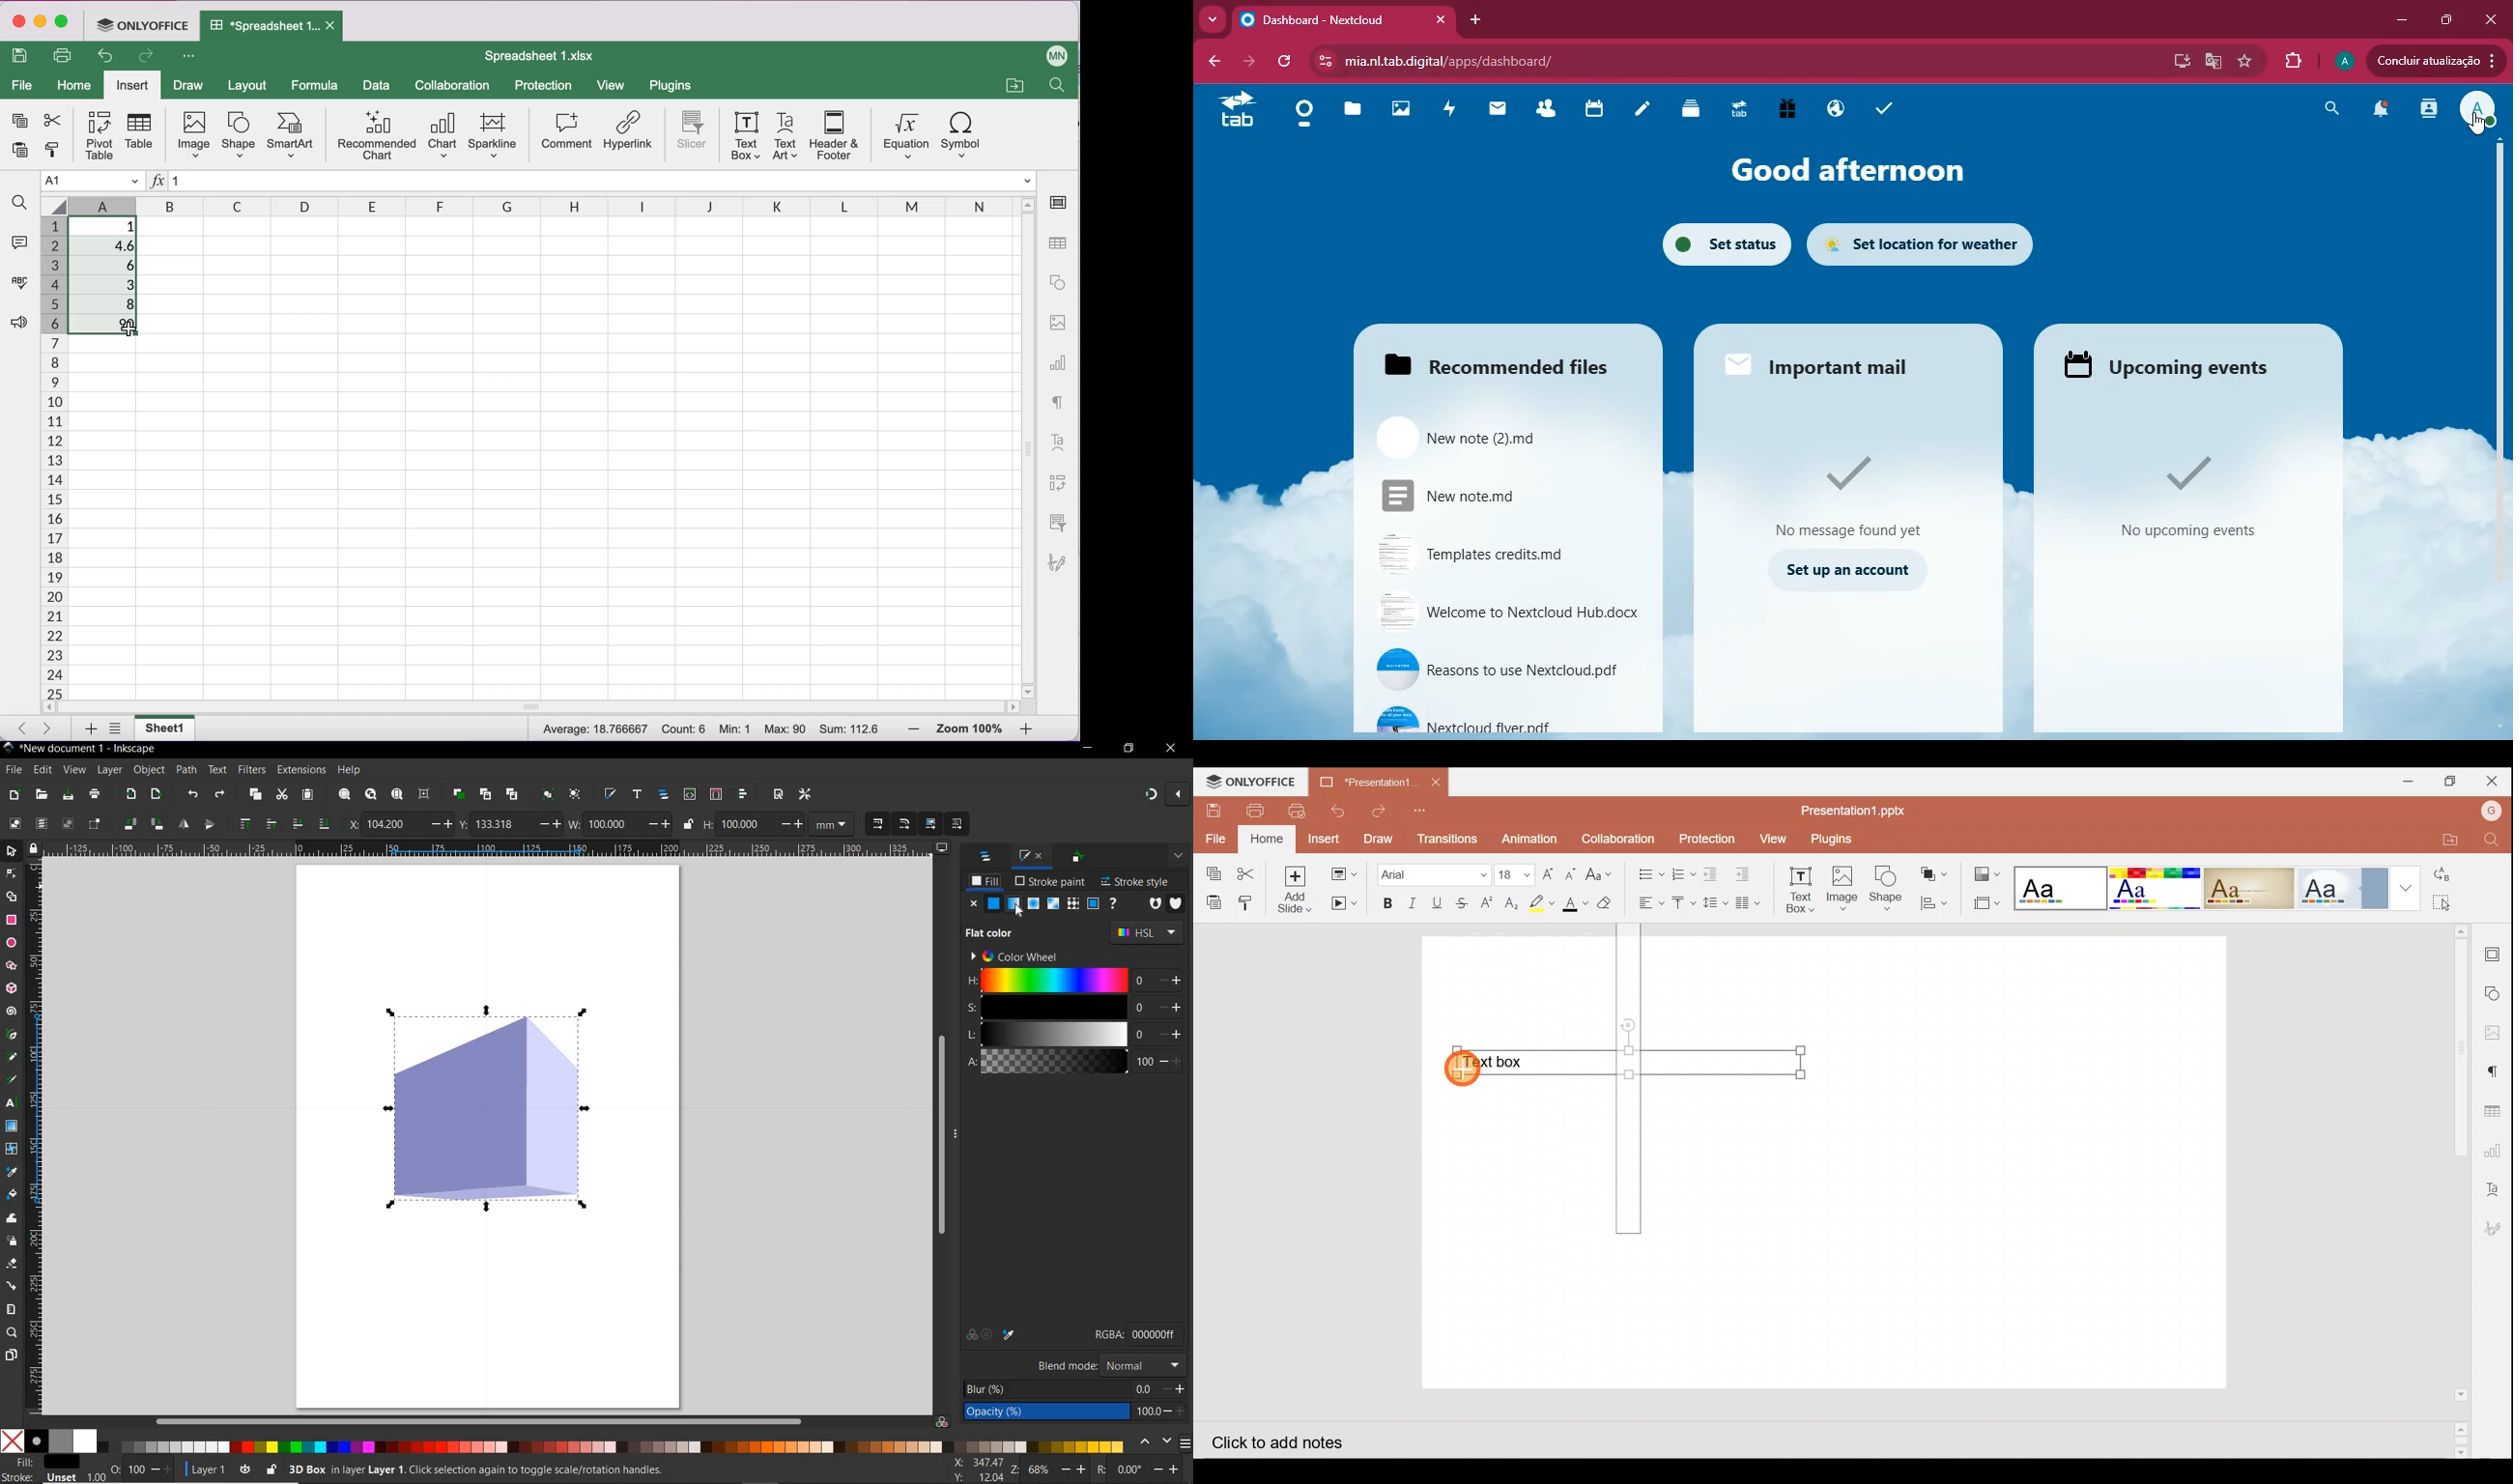  What do you see at coordinates (1061, 404) in the screenshot?
I see `text` at bounding box center [1061, 404].